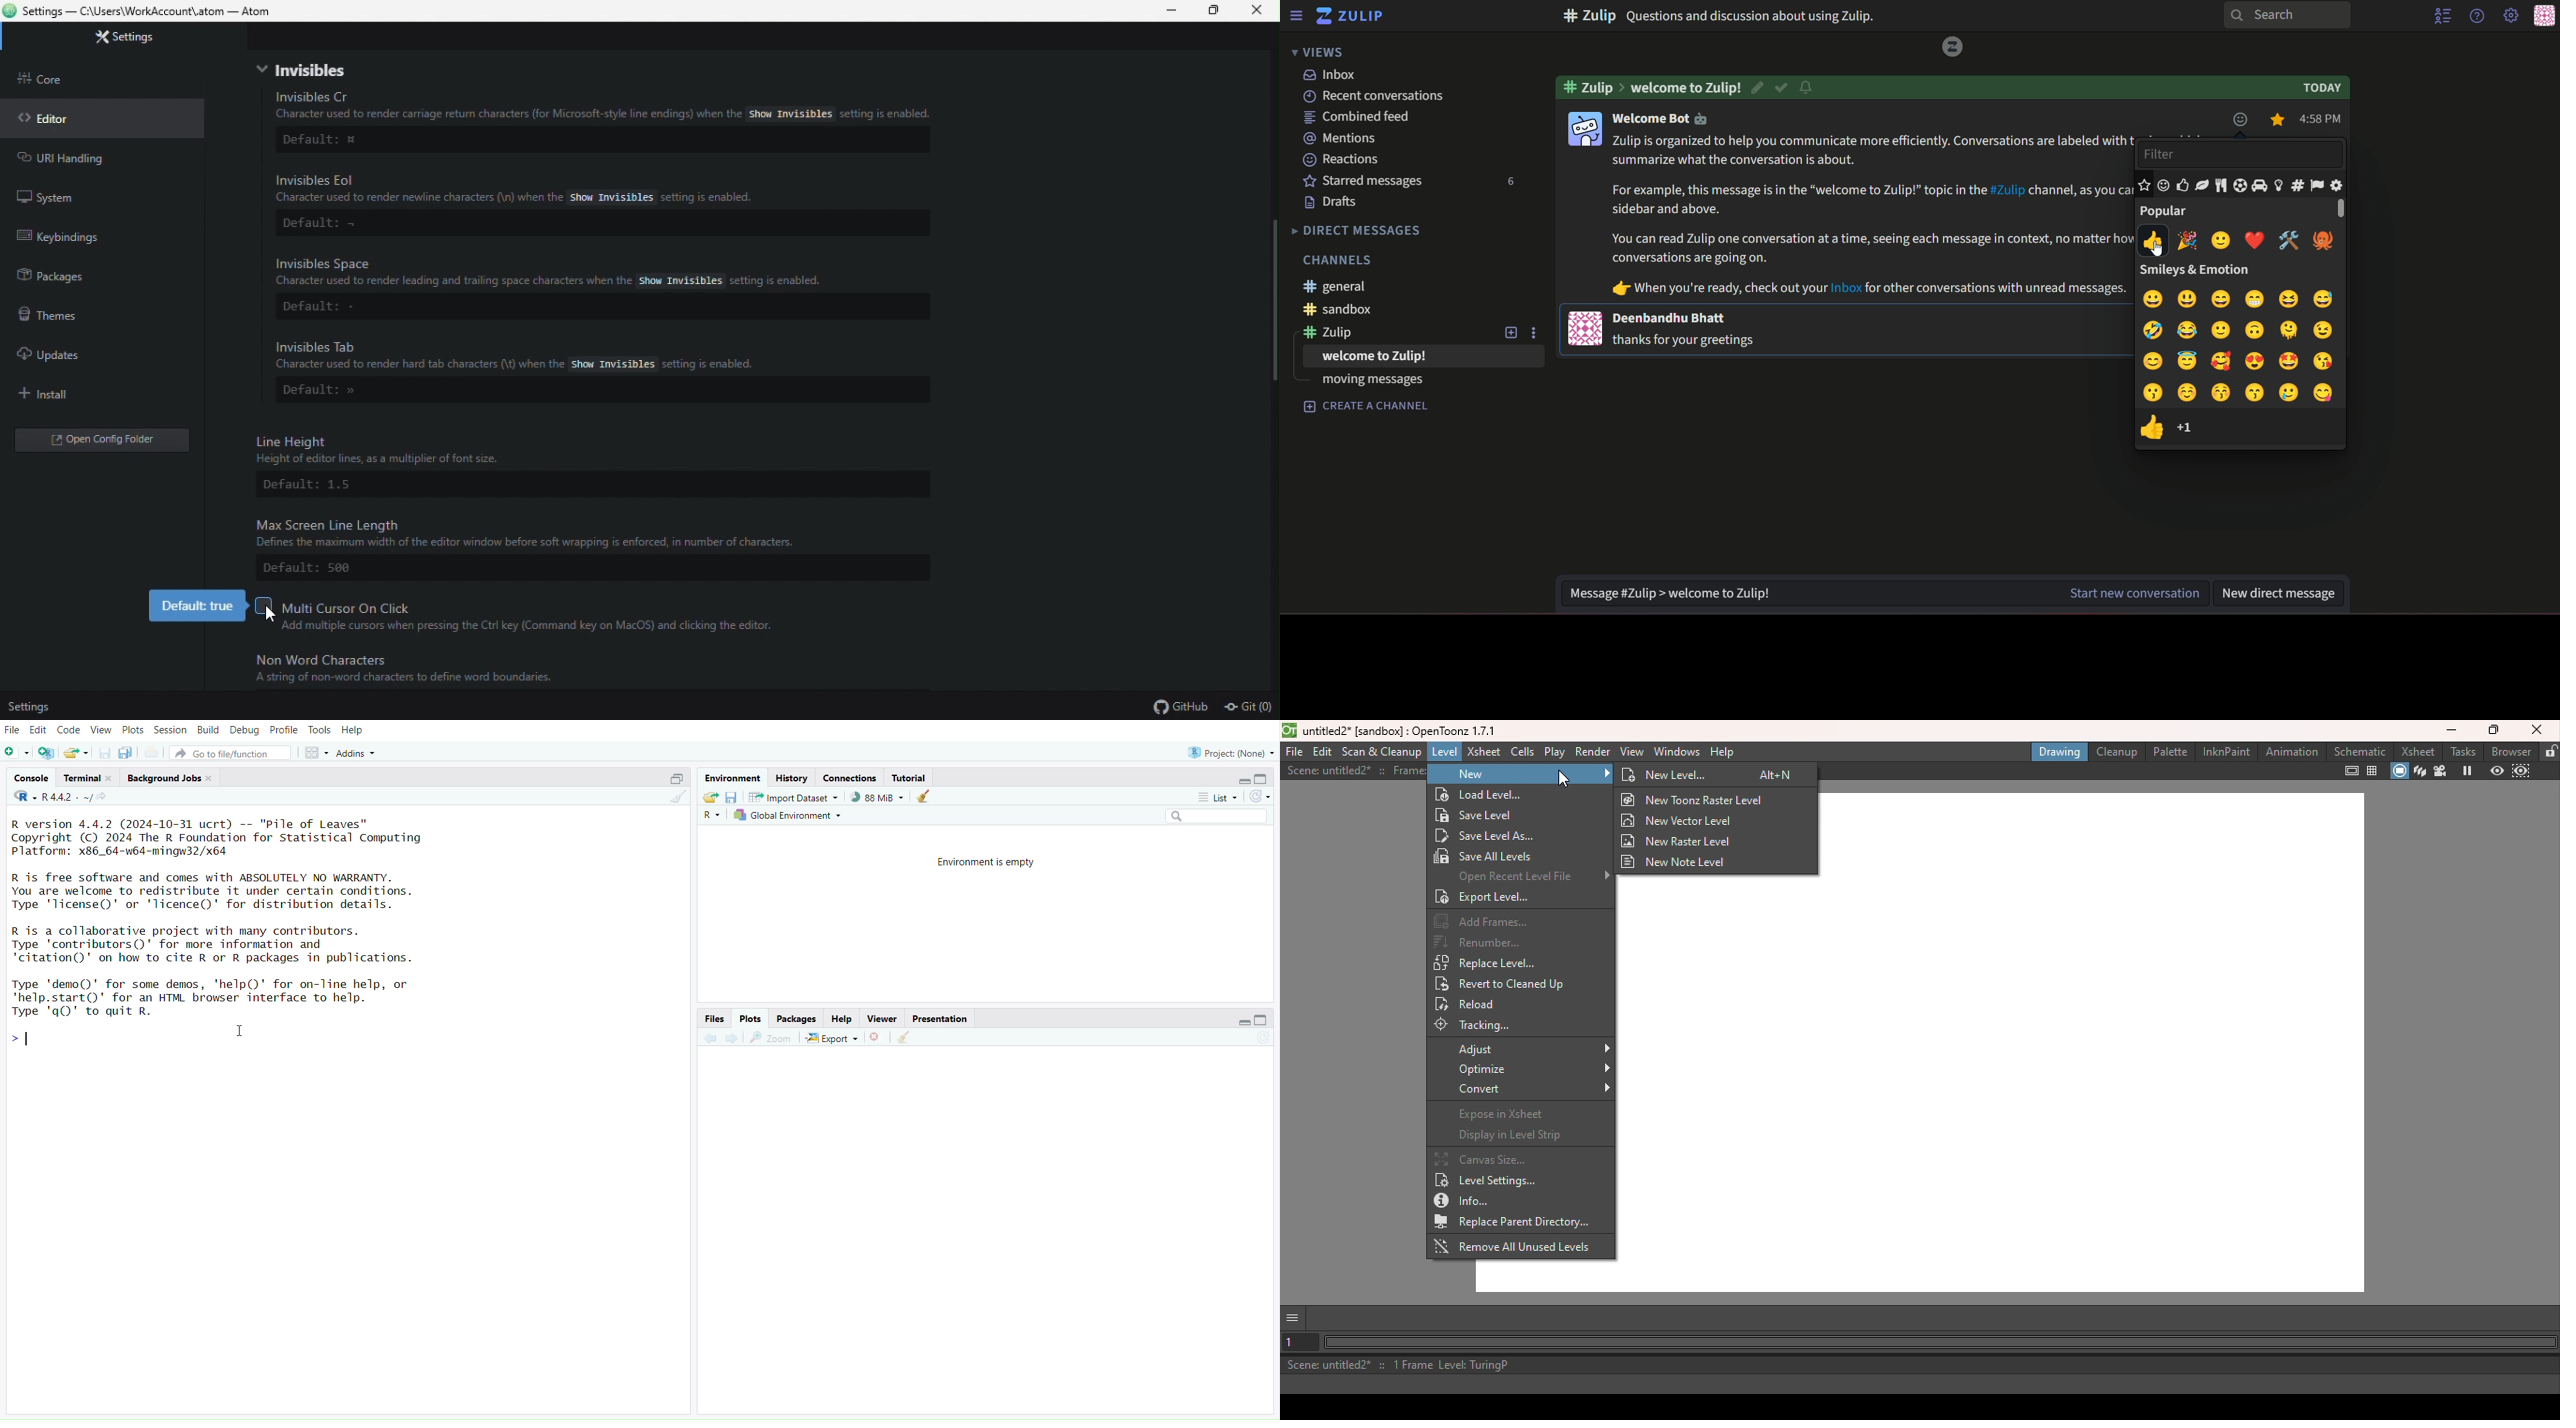 The width and height of the screenshot is (2576, 1428). Describe the element at coordinates (131, 730) in the screenshot. I see `Plots` at that location.